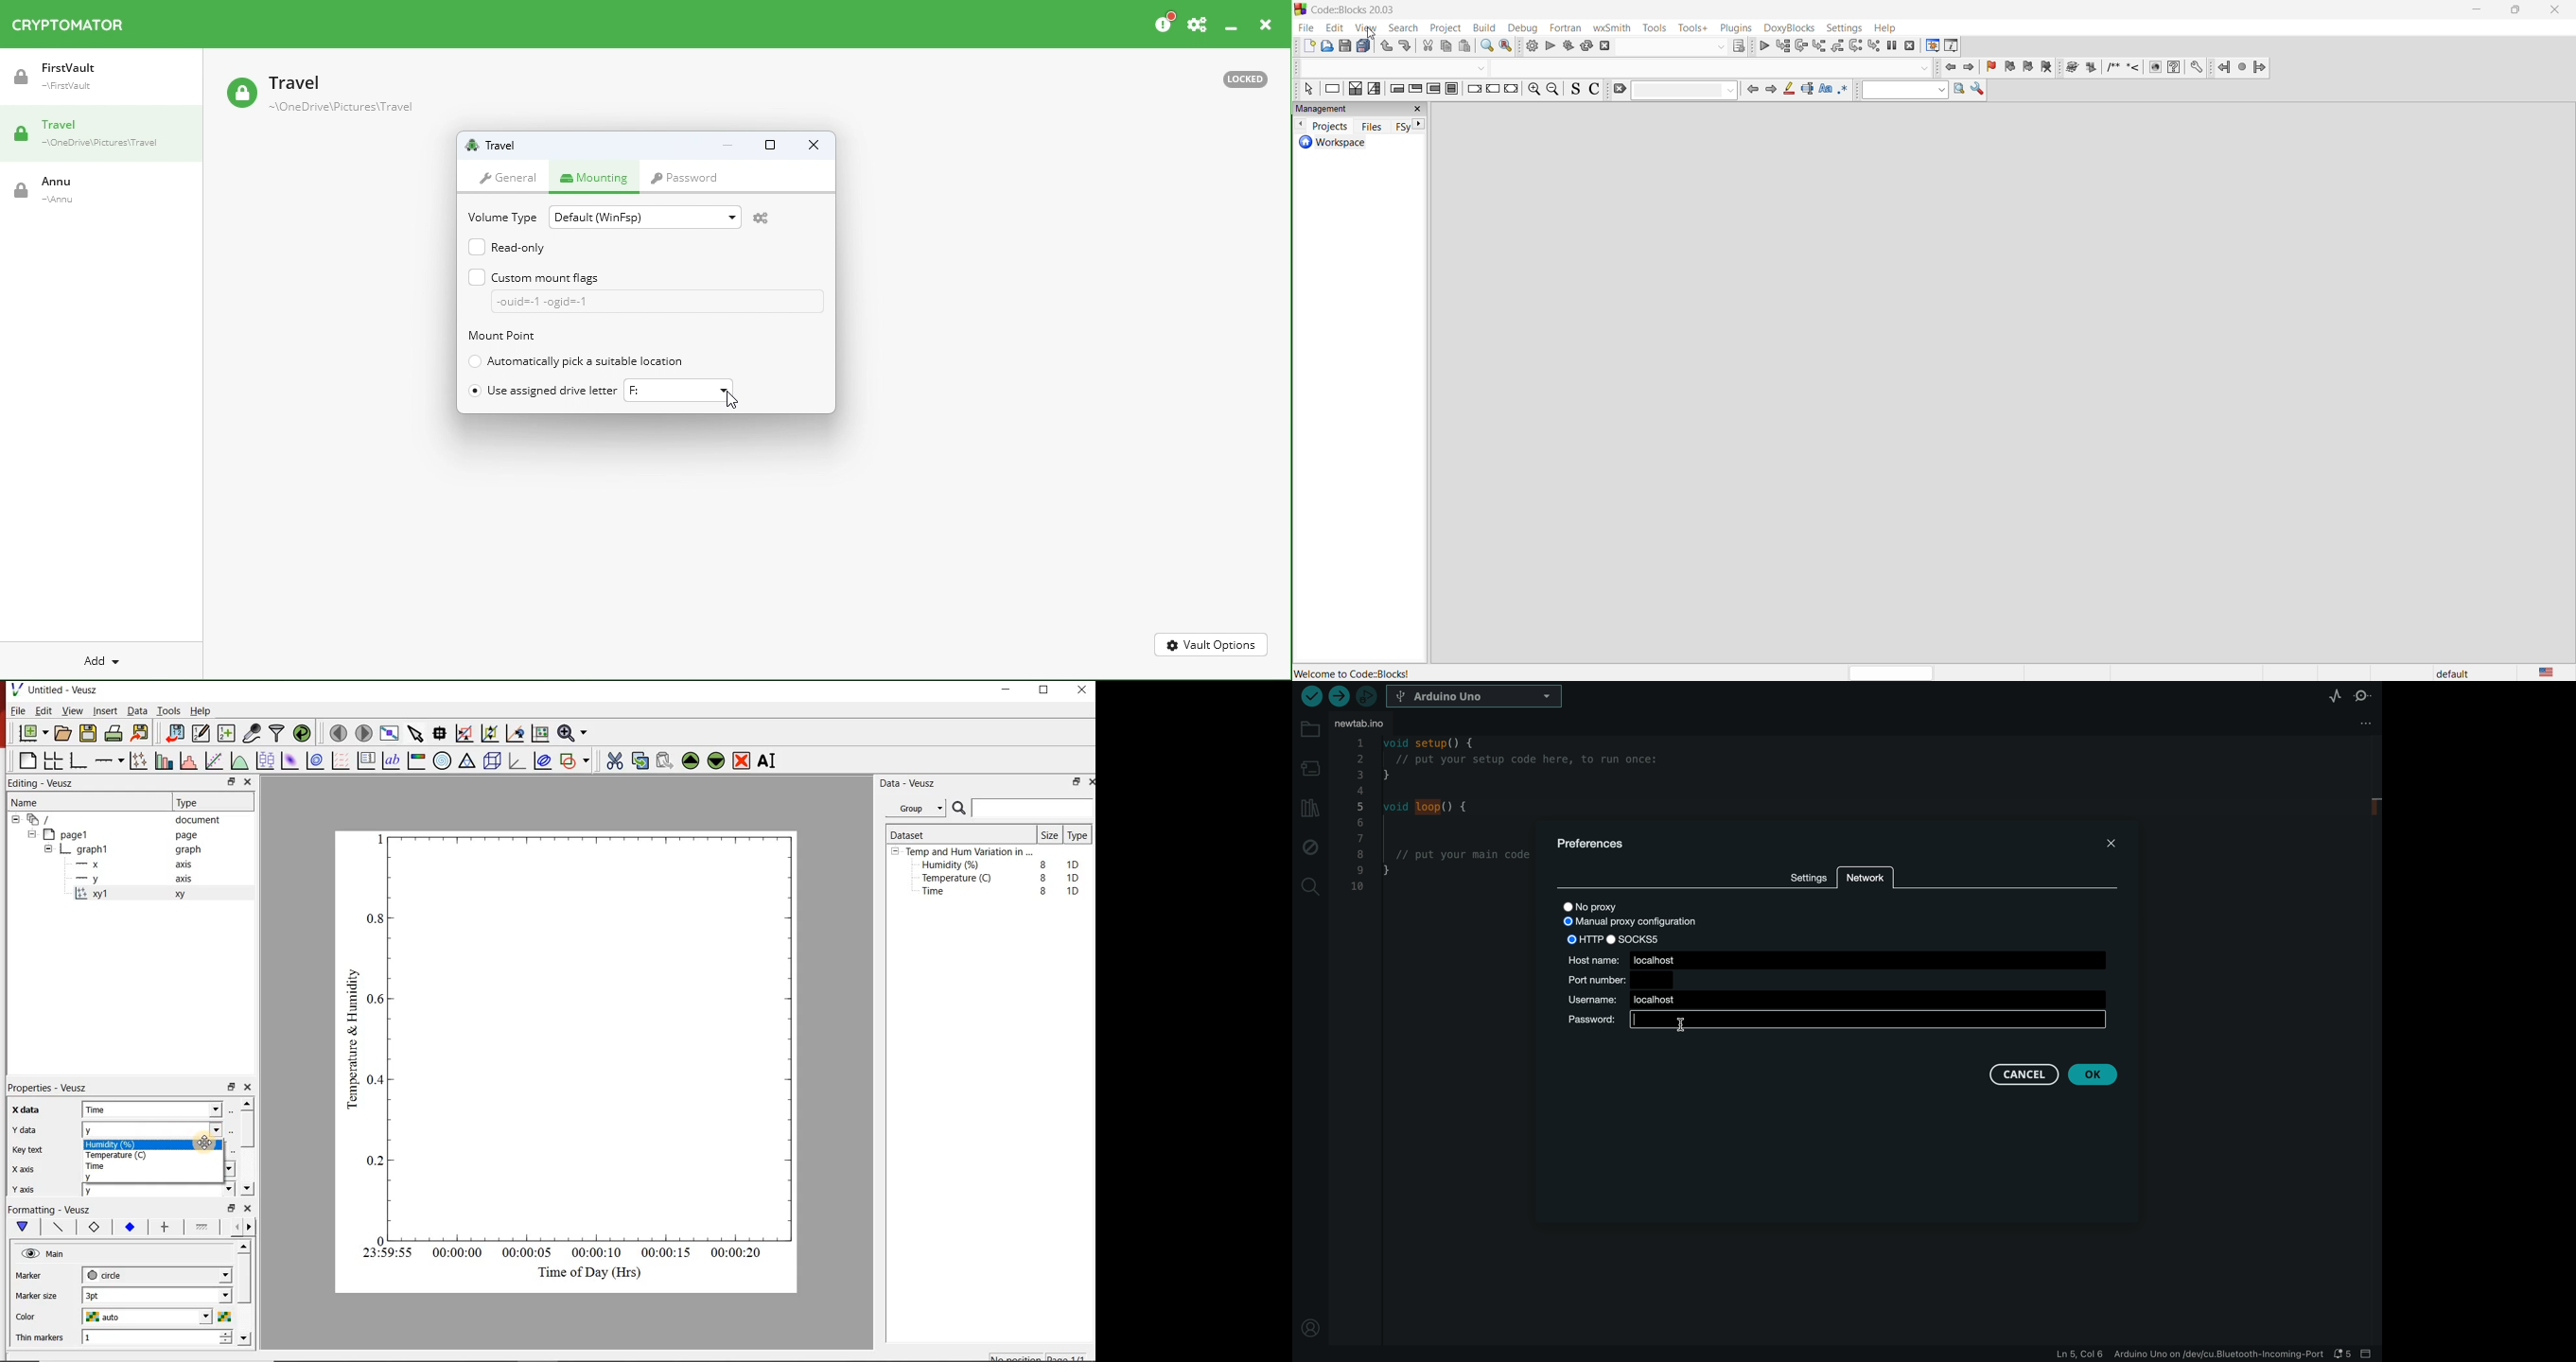 Image resolution: width=2576 pixels, height=1372 pixels. Describe the element at coordinates (108, 1294) in the screenshot. I see `3pt` at that location.